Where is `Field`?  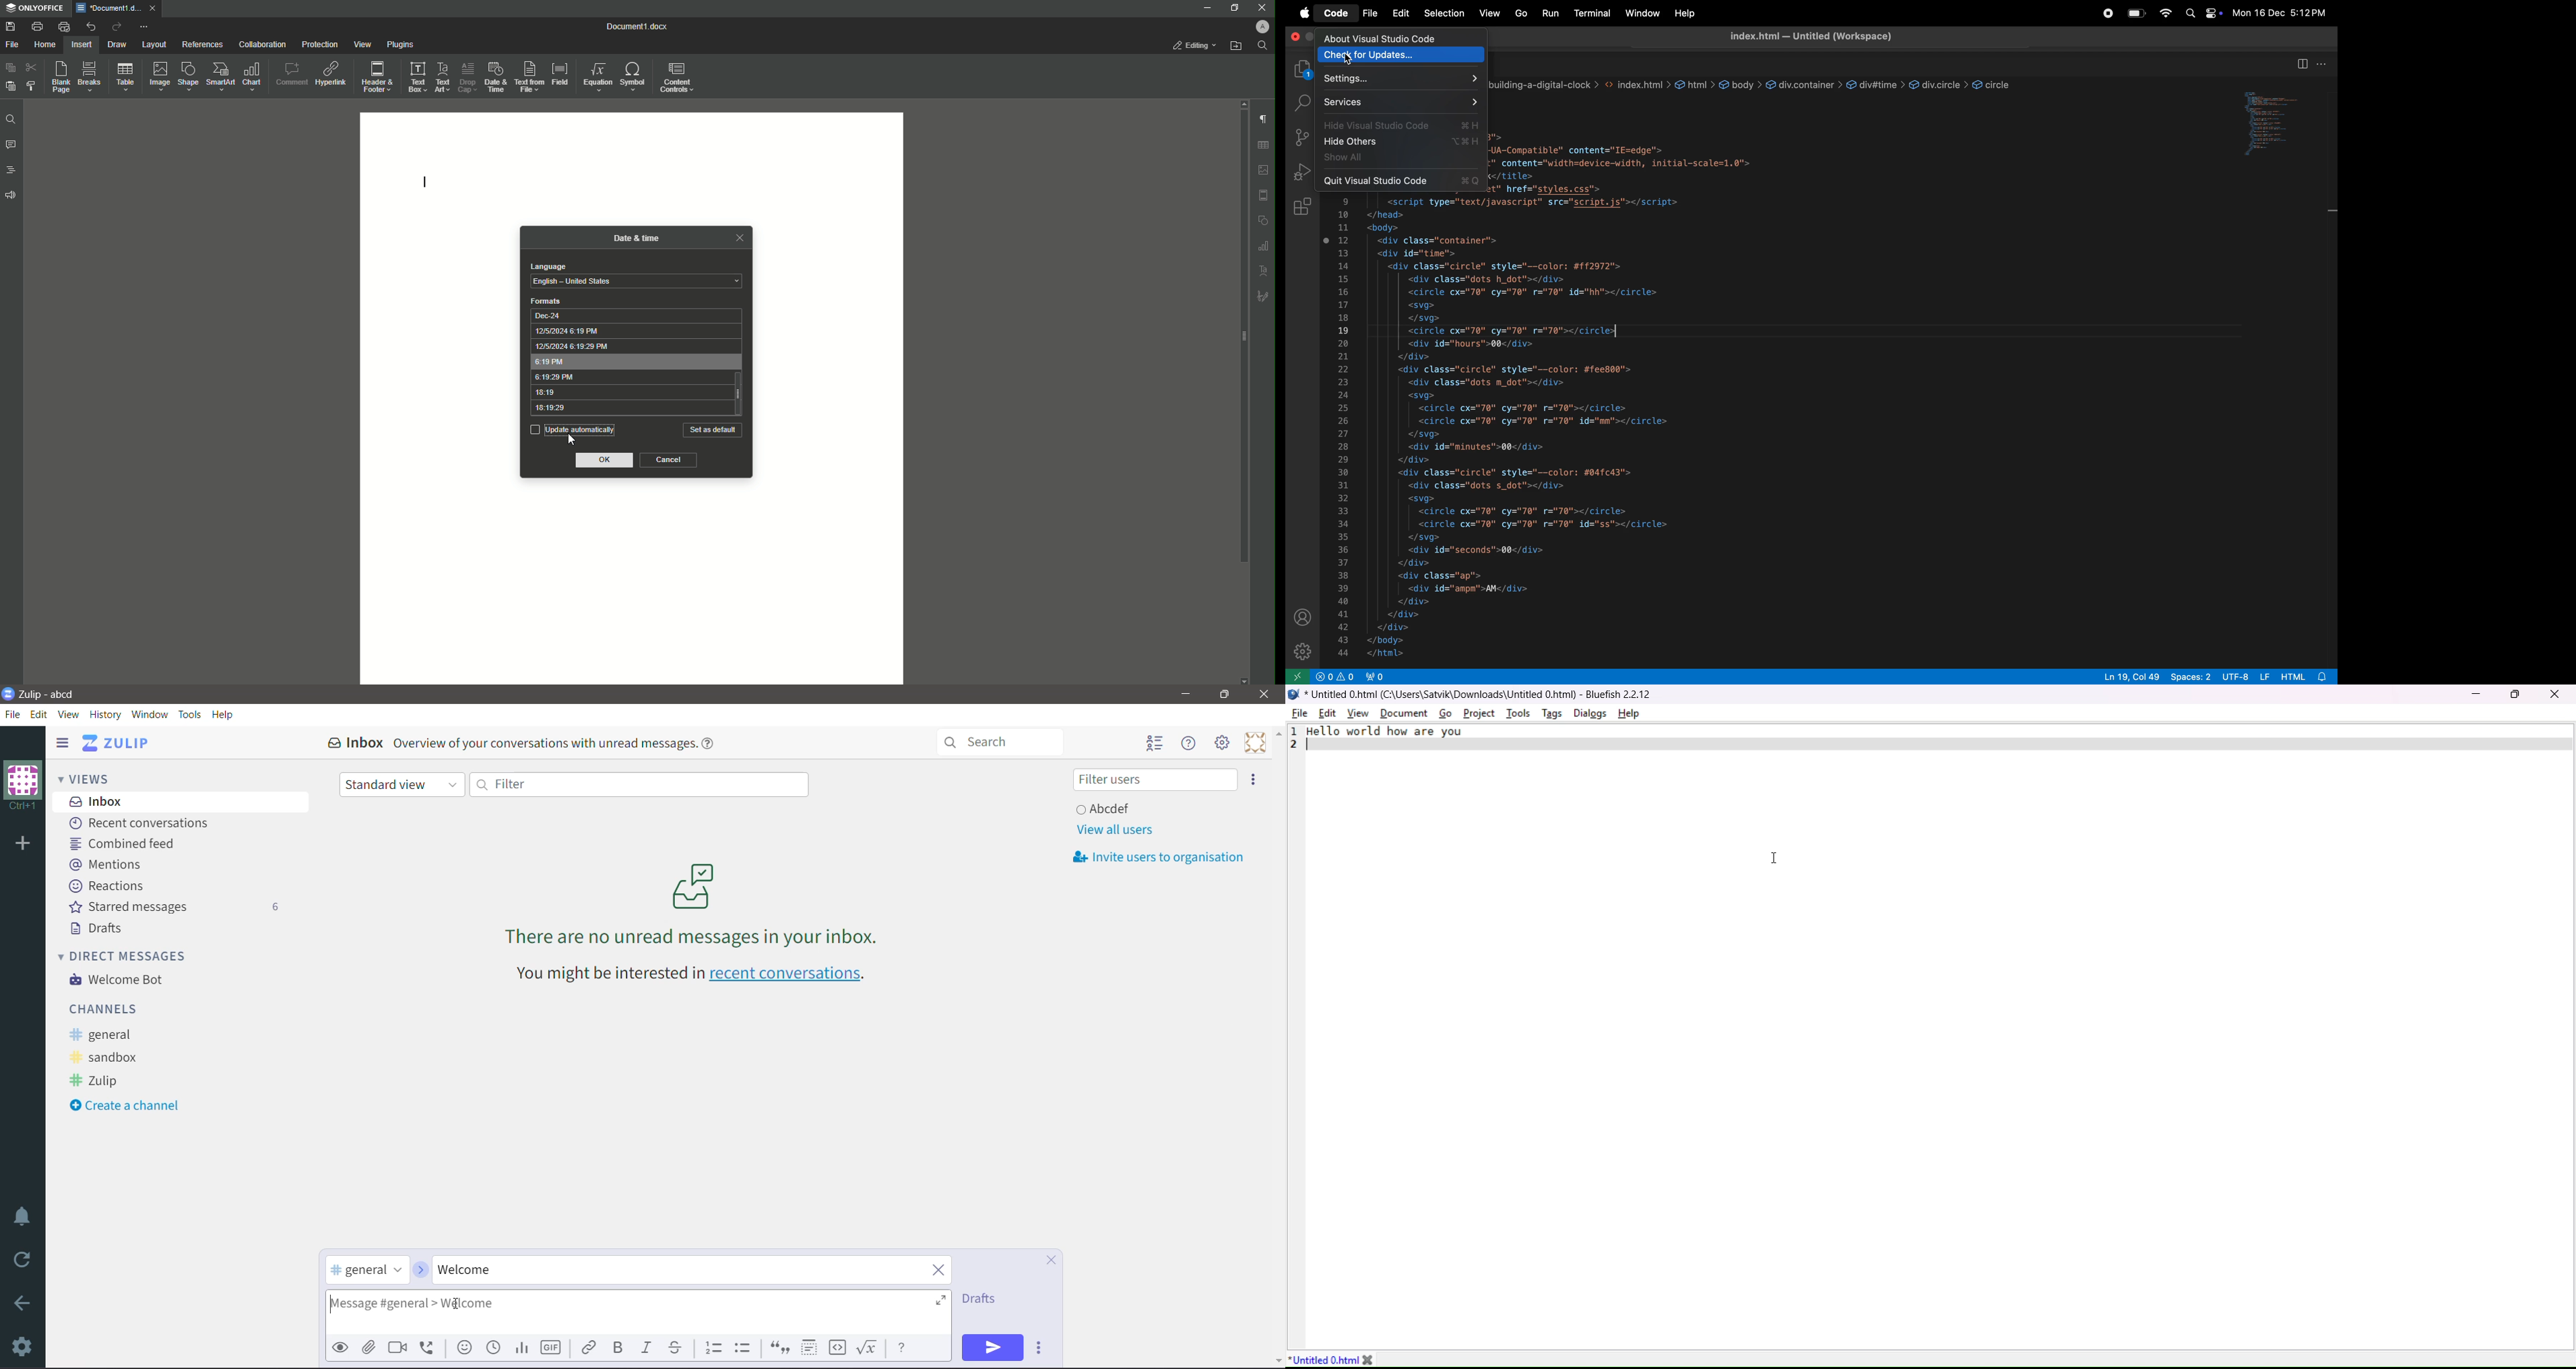
Field is located at coordinates (561, 74).